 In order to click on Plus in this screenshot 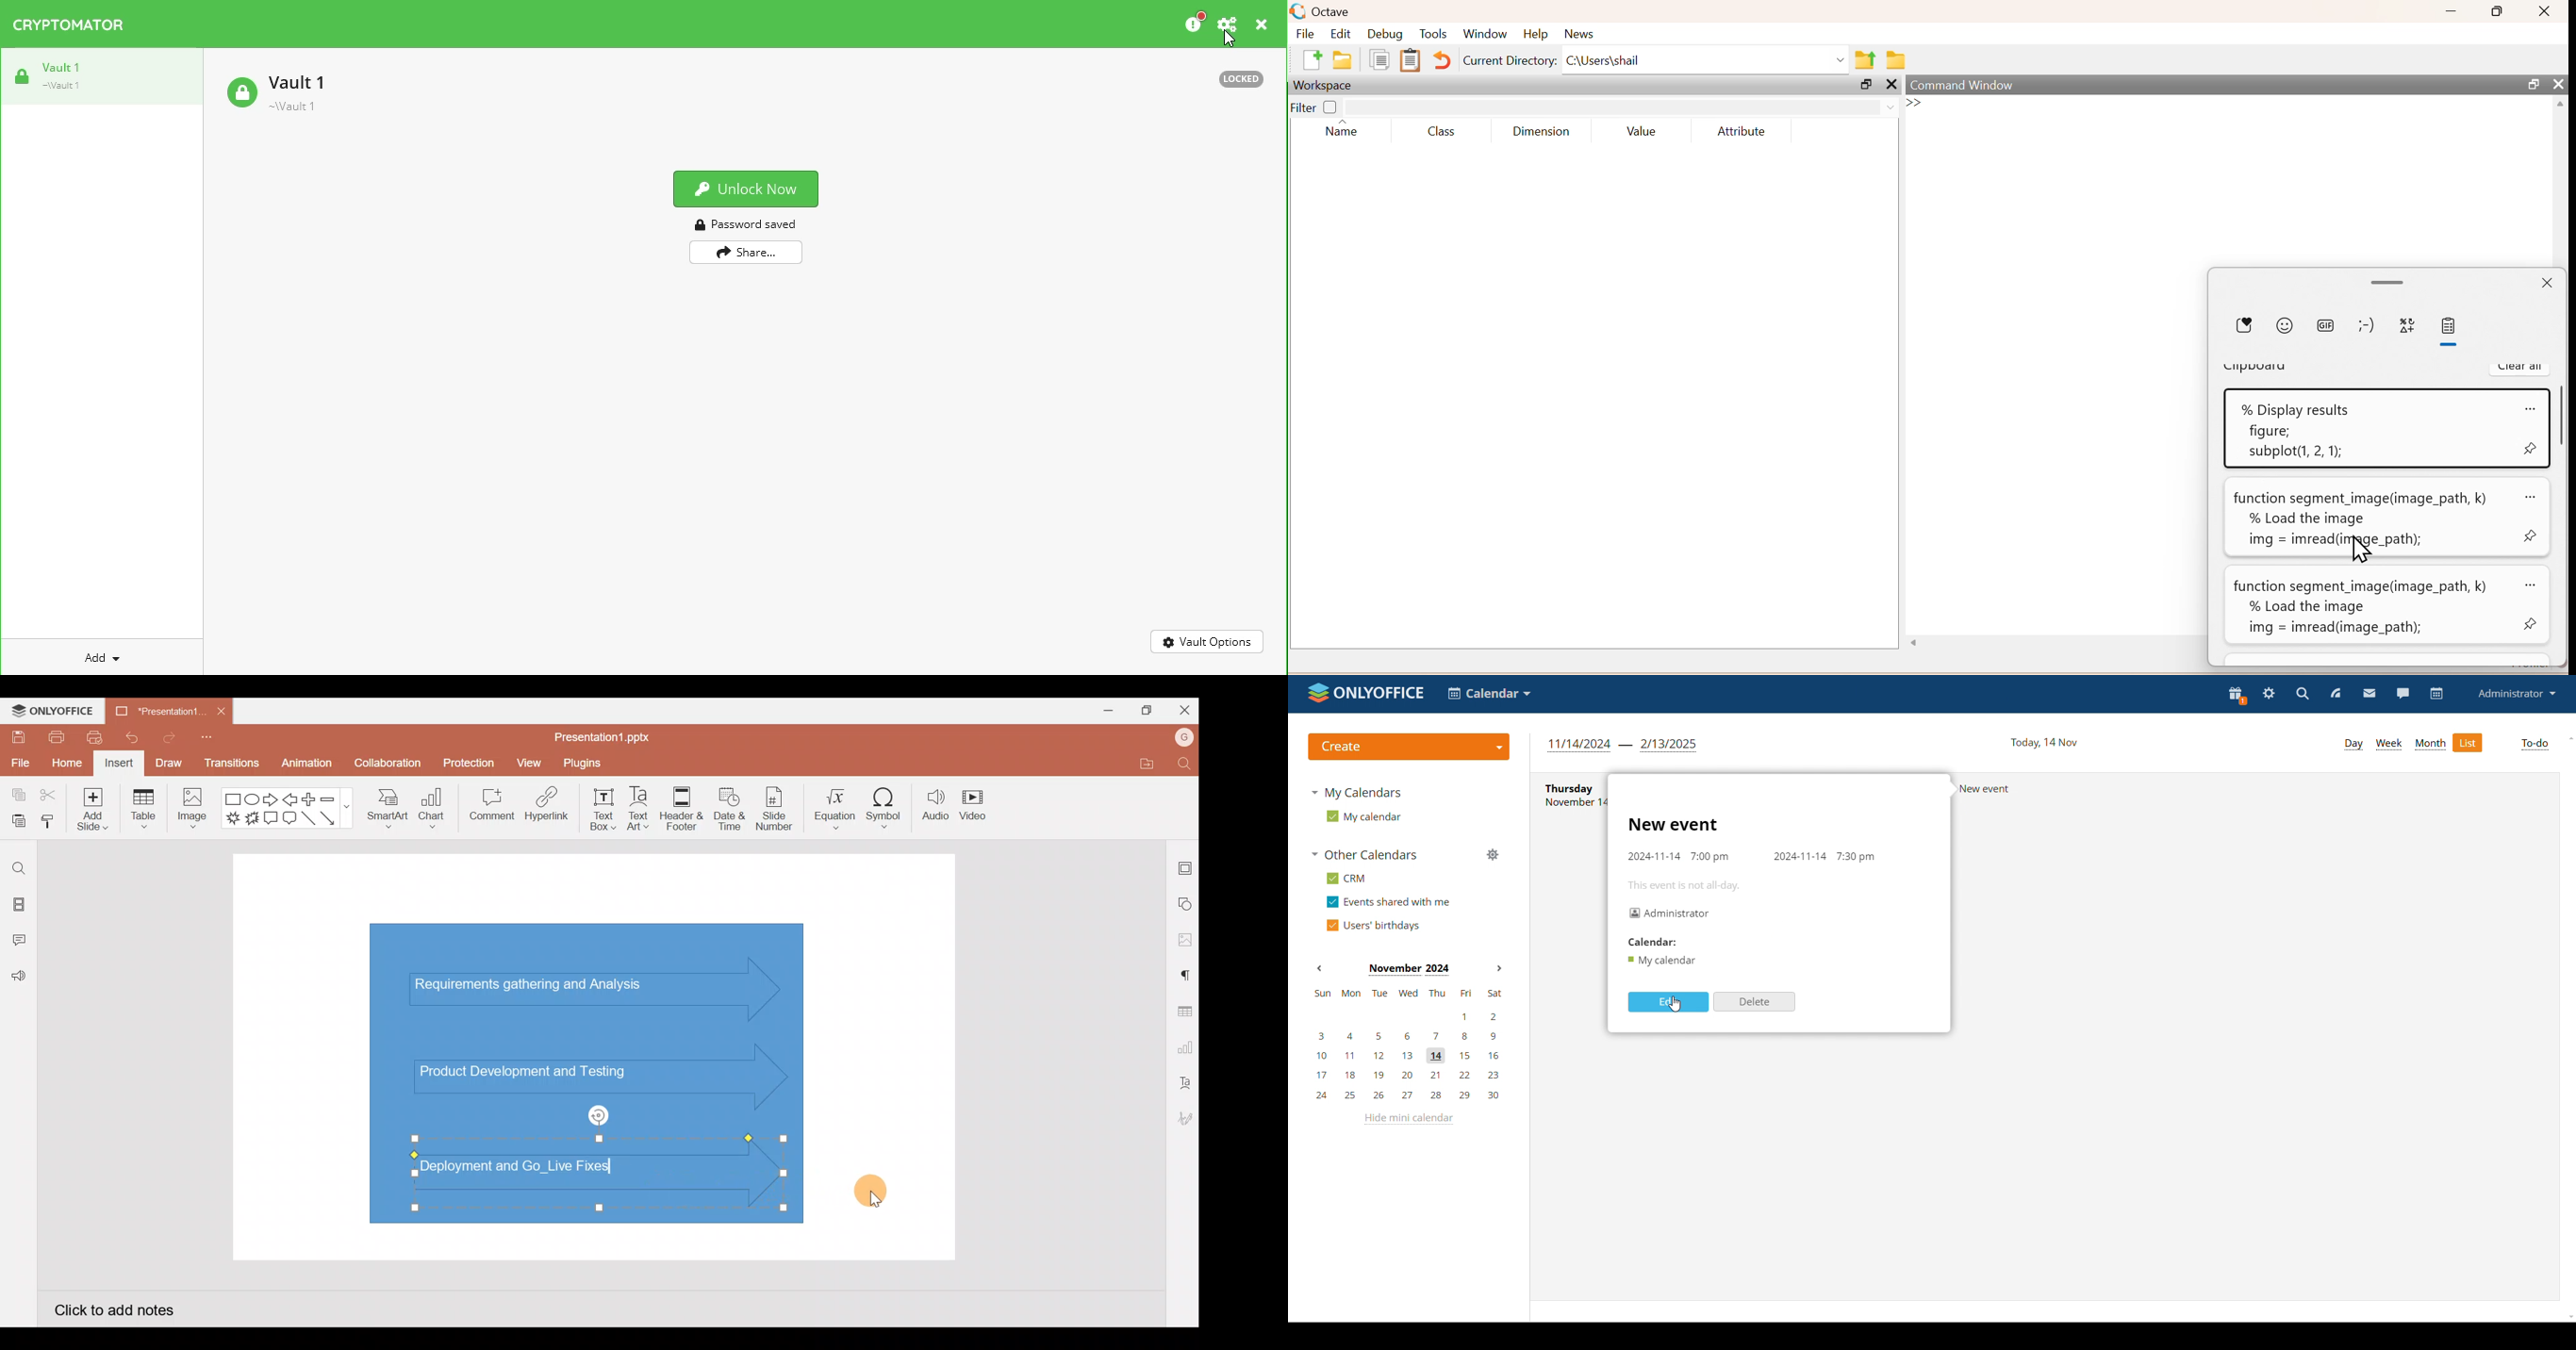, I will do `click(312, 799)`.